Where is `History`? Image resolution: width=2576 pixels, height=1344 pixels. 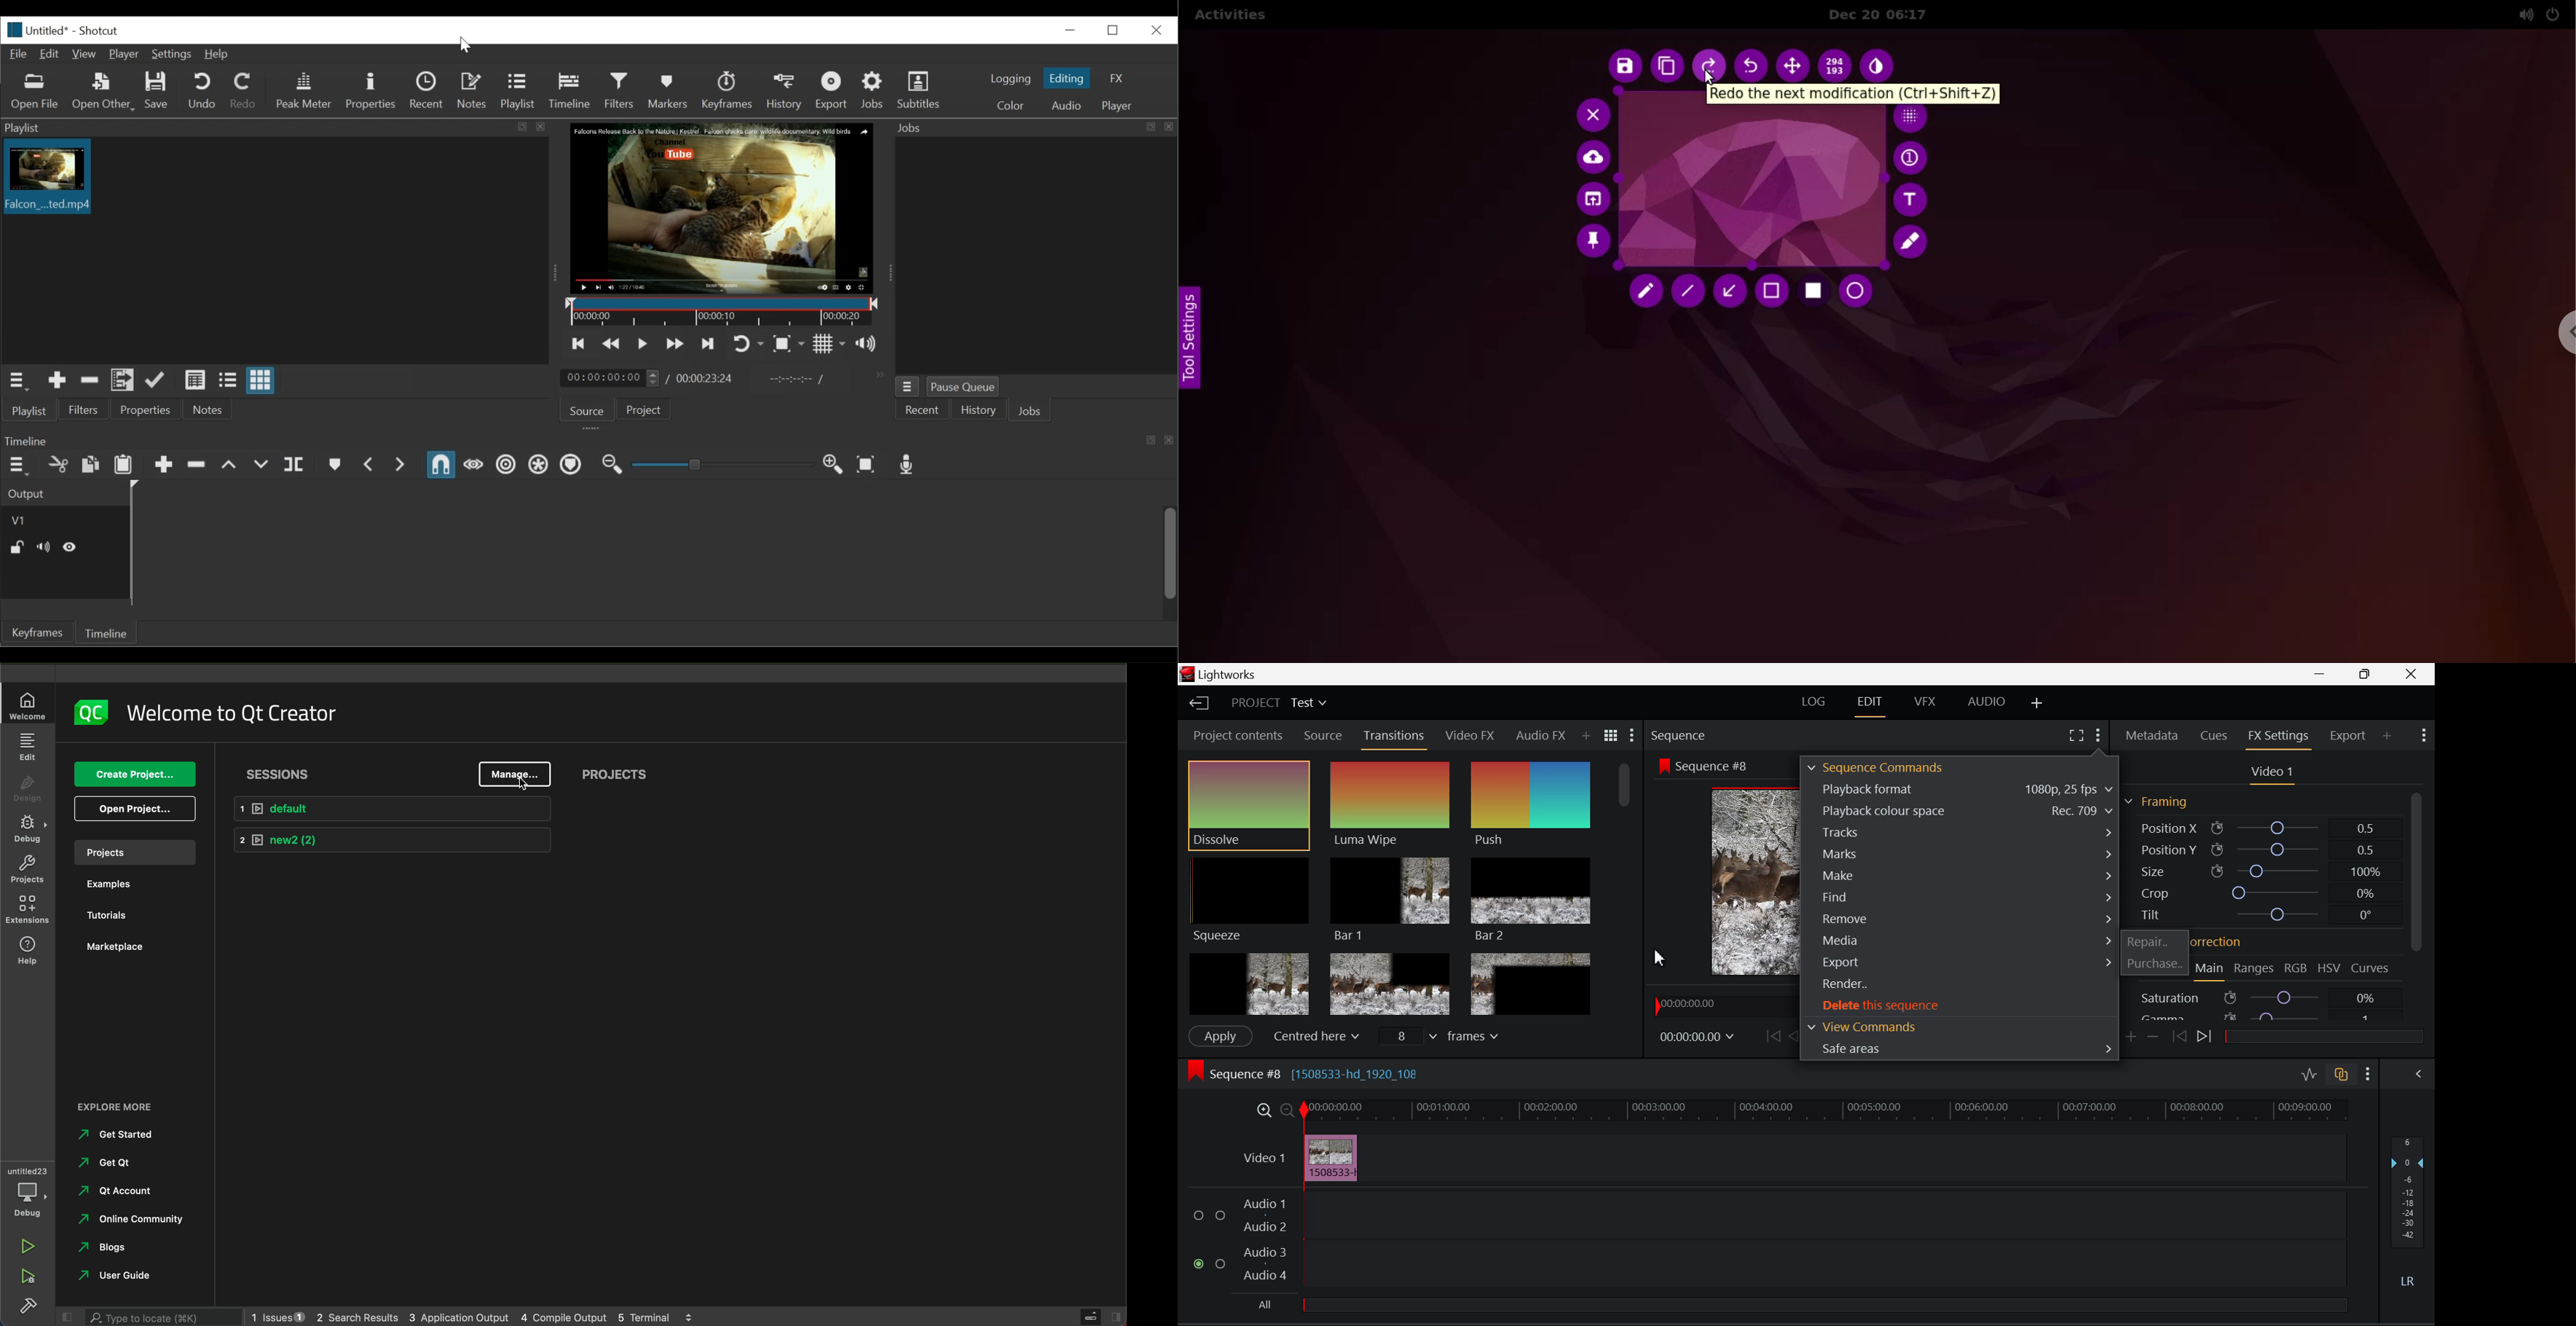
History is located at coordinates (784, 91).